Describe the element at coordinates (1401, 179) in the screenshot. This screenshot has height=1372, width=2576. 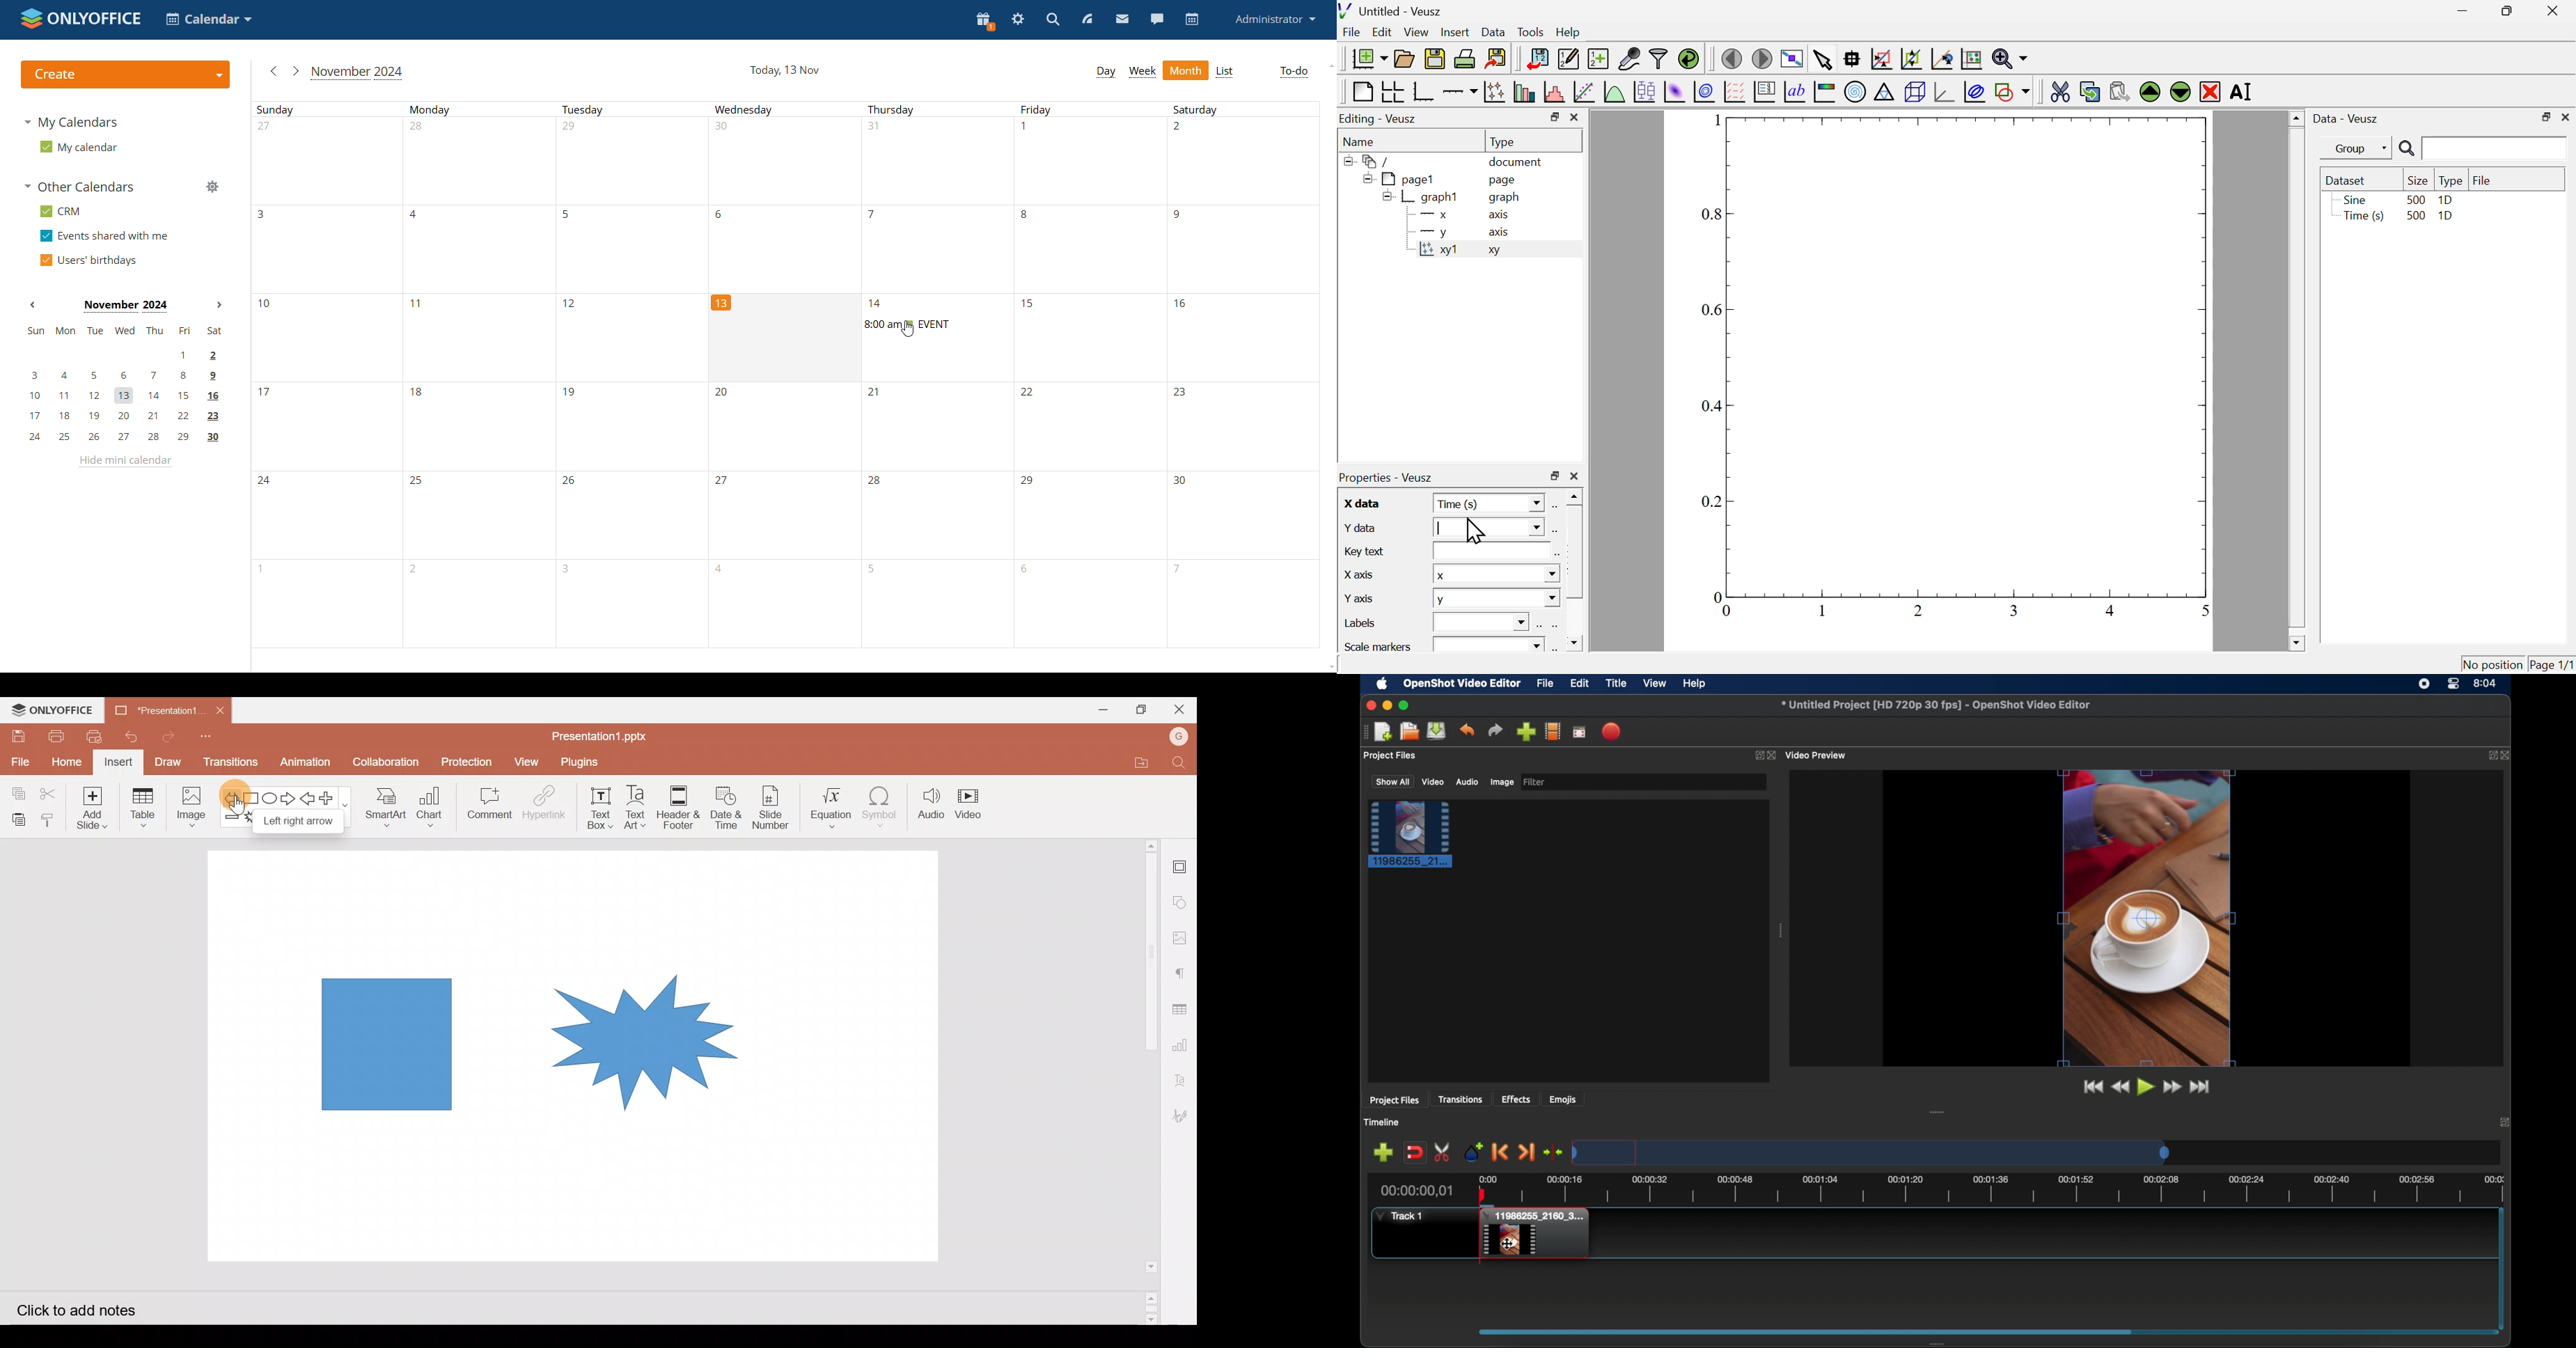
I see `page1` at that location.